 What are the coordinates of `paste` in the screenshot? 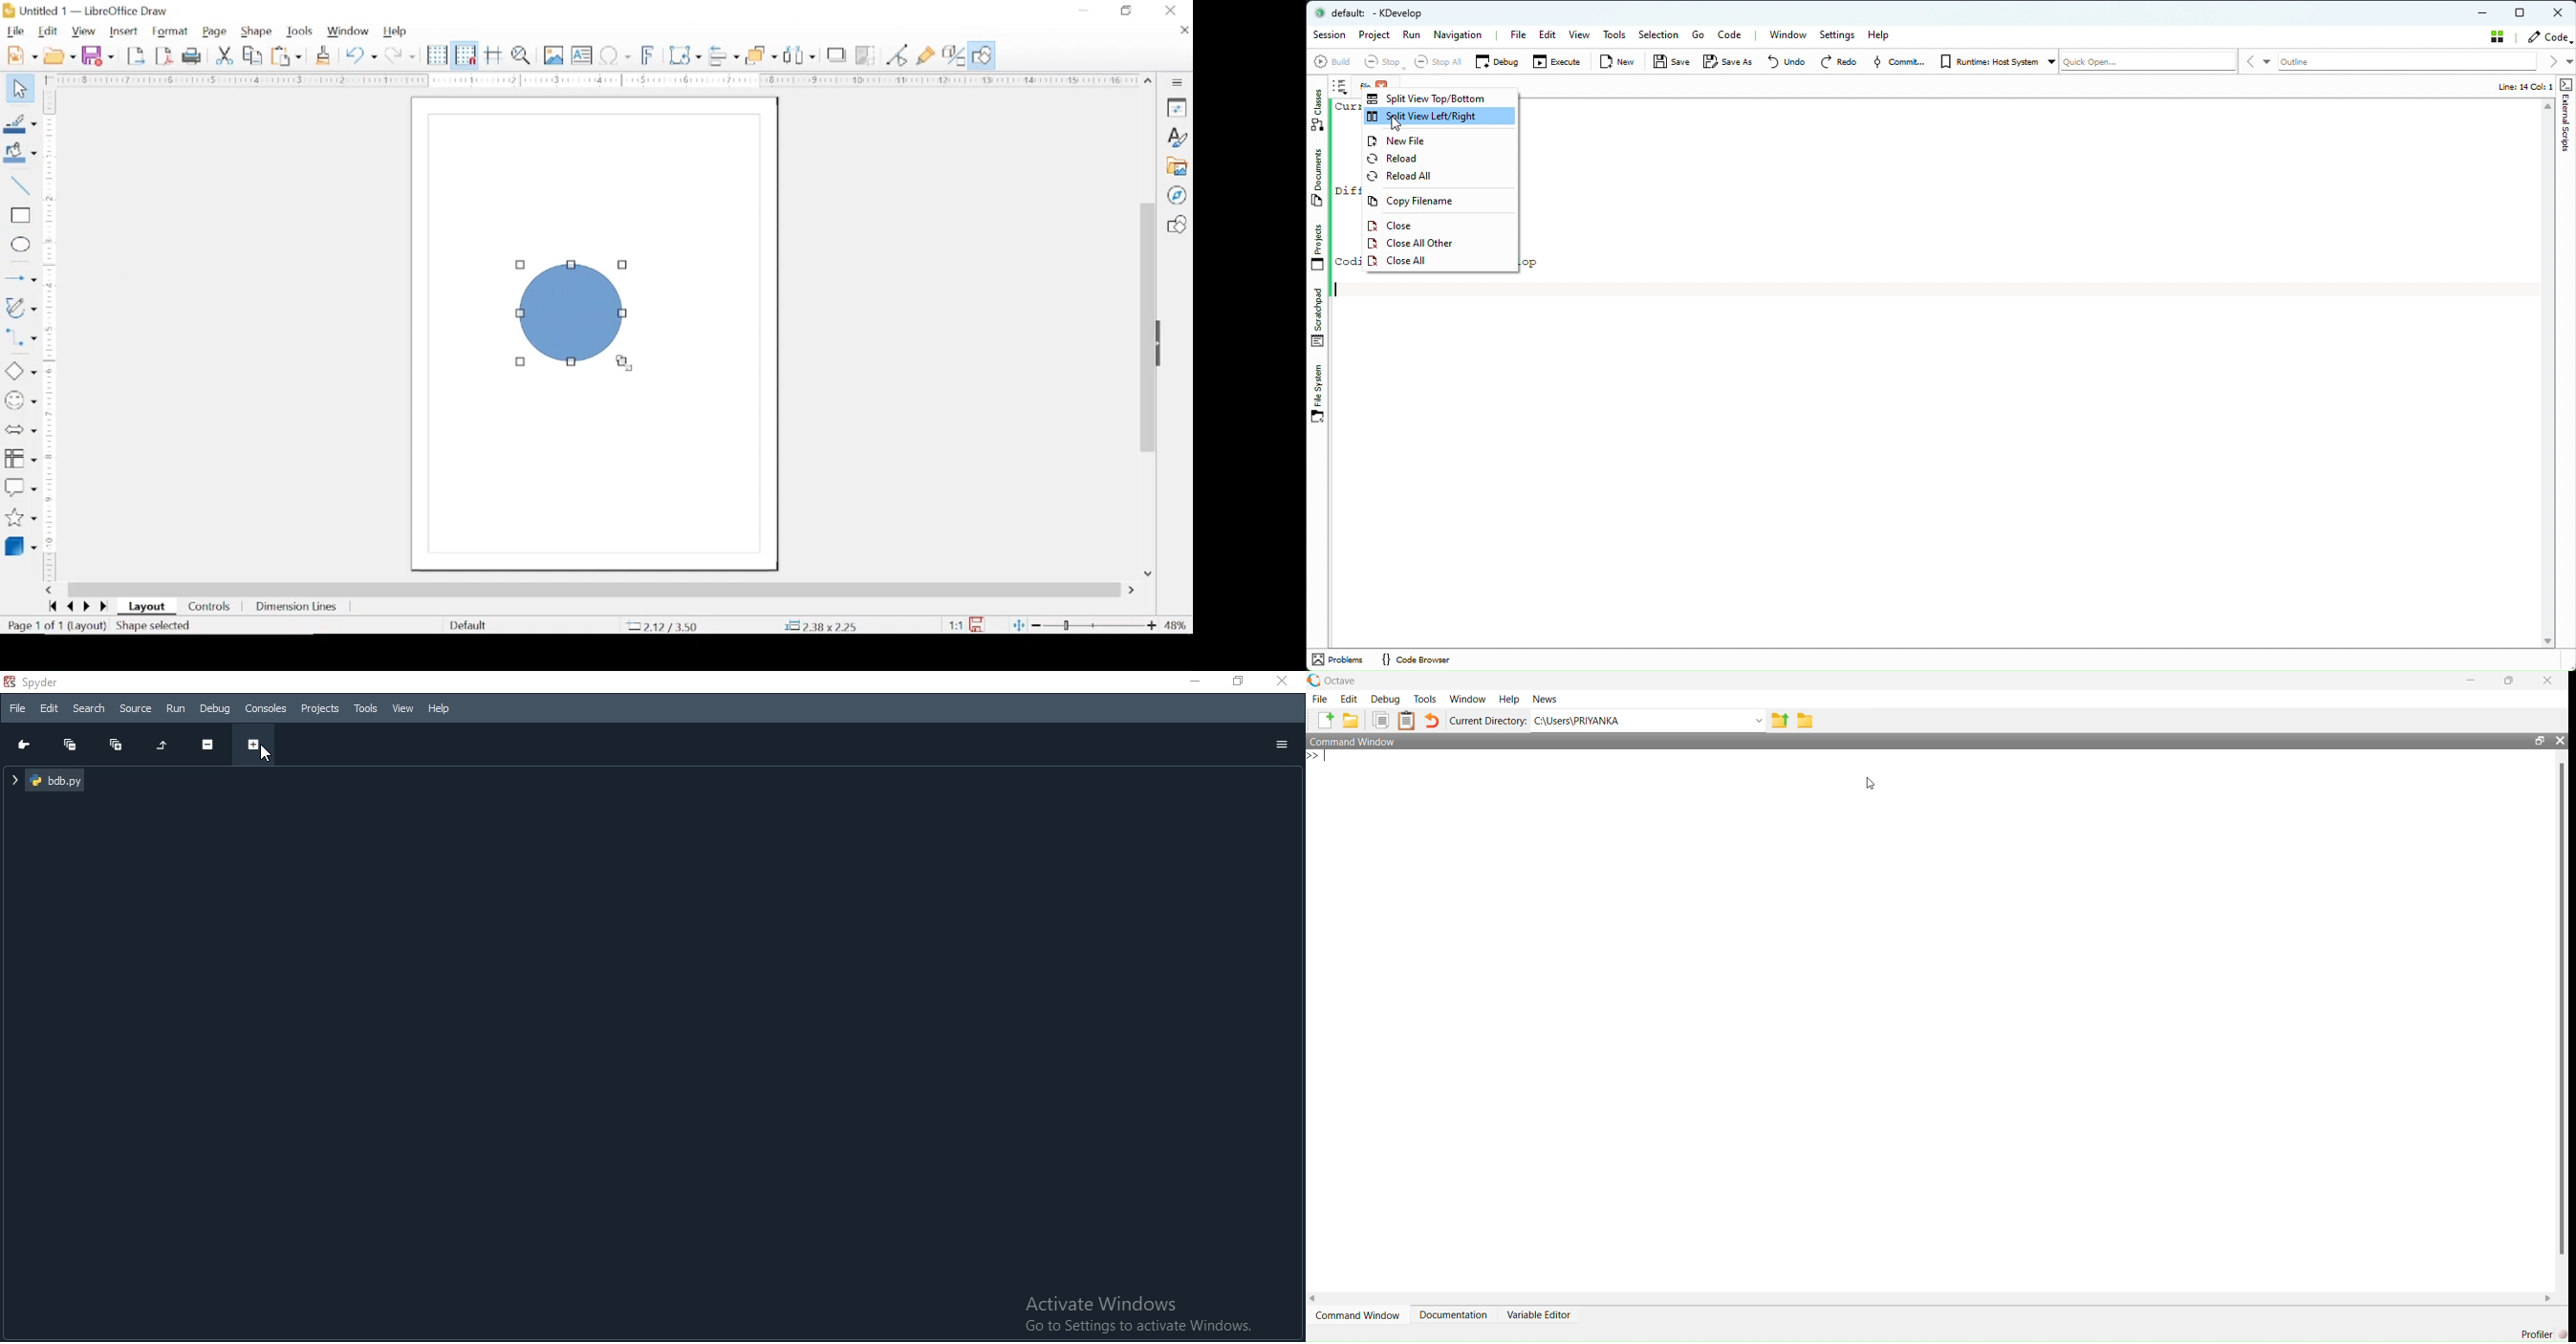 It's located at (288, 57).